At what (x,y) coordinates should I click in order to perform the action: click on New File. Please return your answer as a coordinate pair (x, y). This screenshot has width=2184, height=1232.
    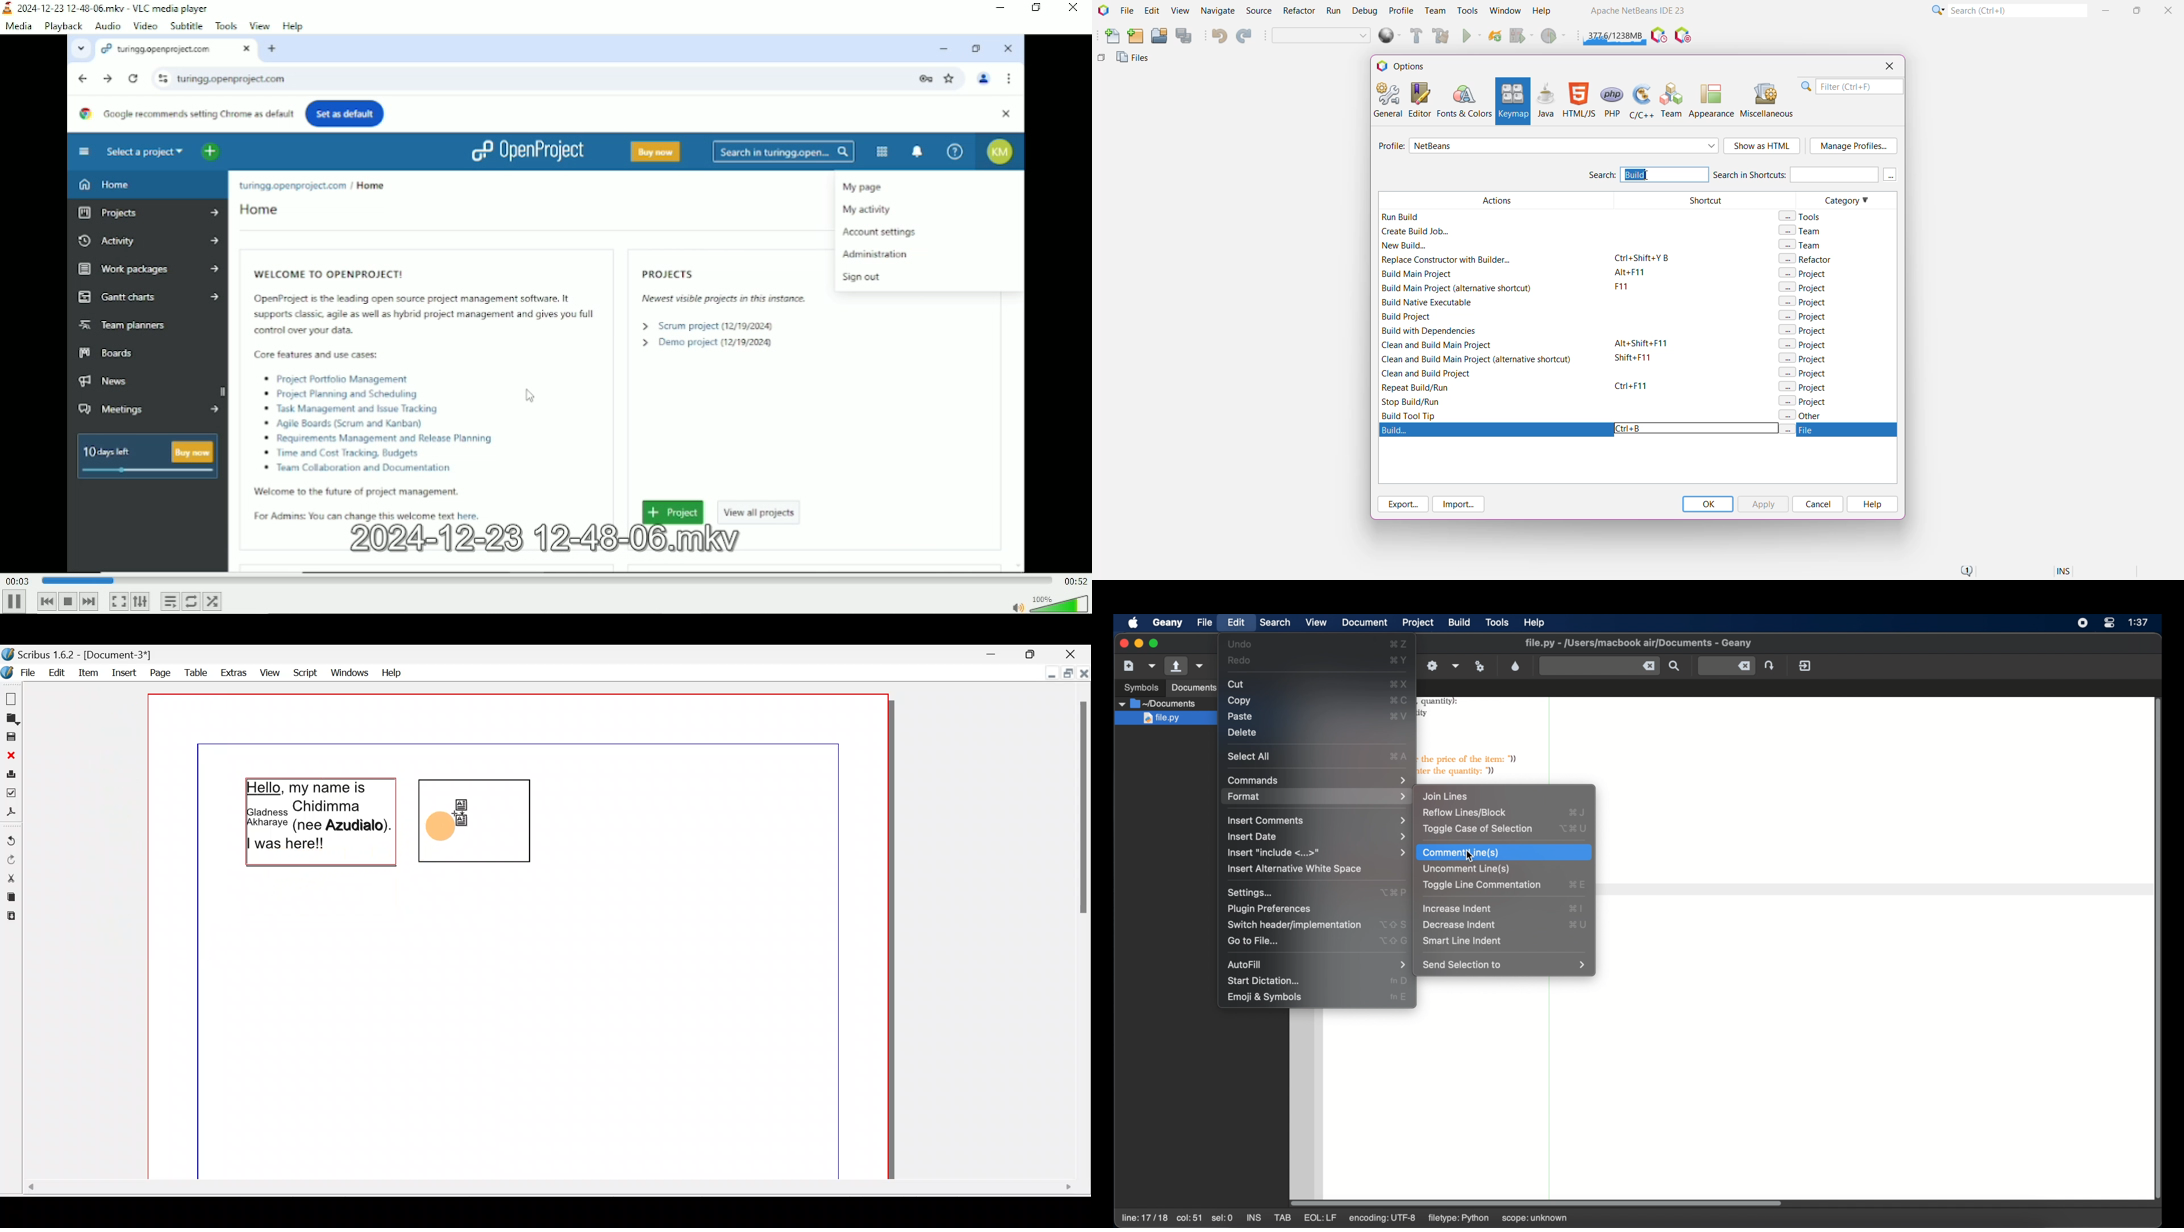
    Looking at the image, I should click on (1110, 37).